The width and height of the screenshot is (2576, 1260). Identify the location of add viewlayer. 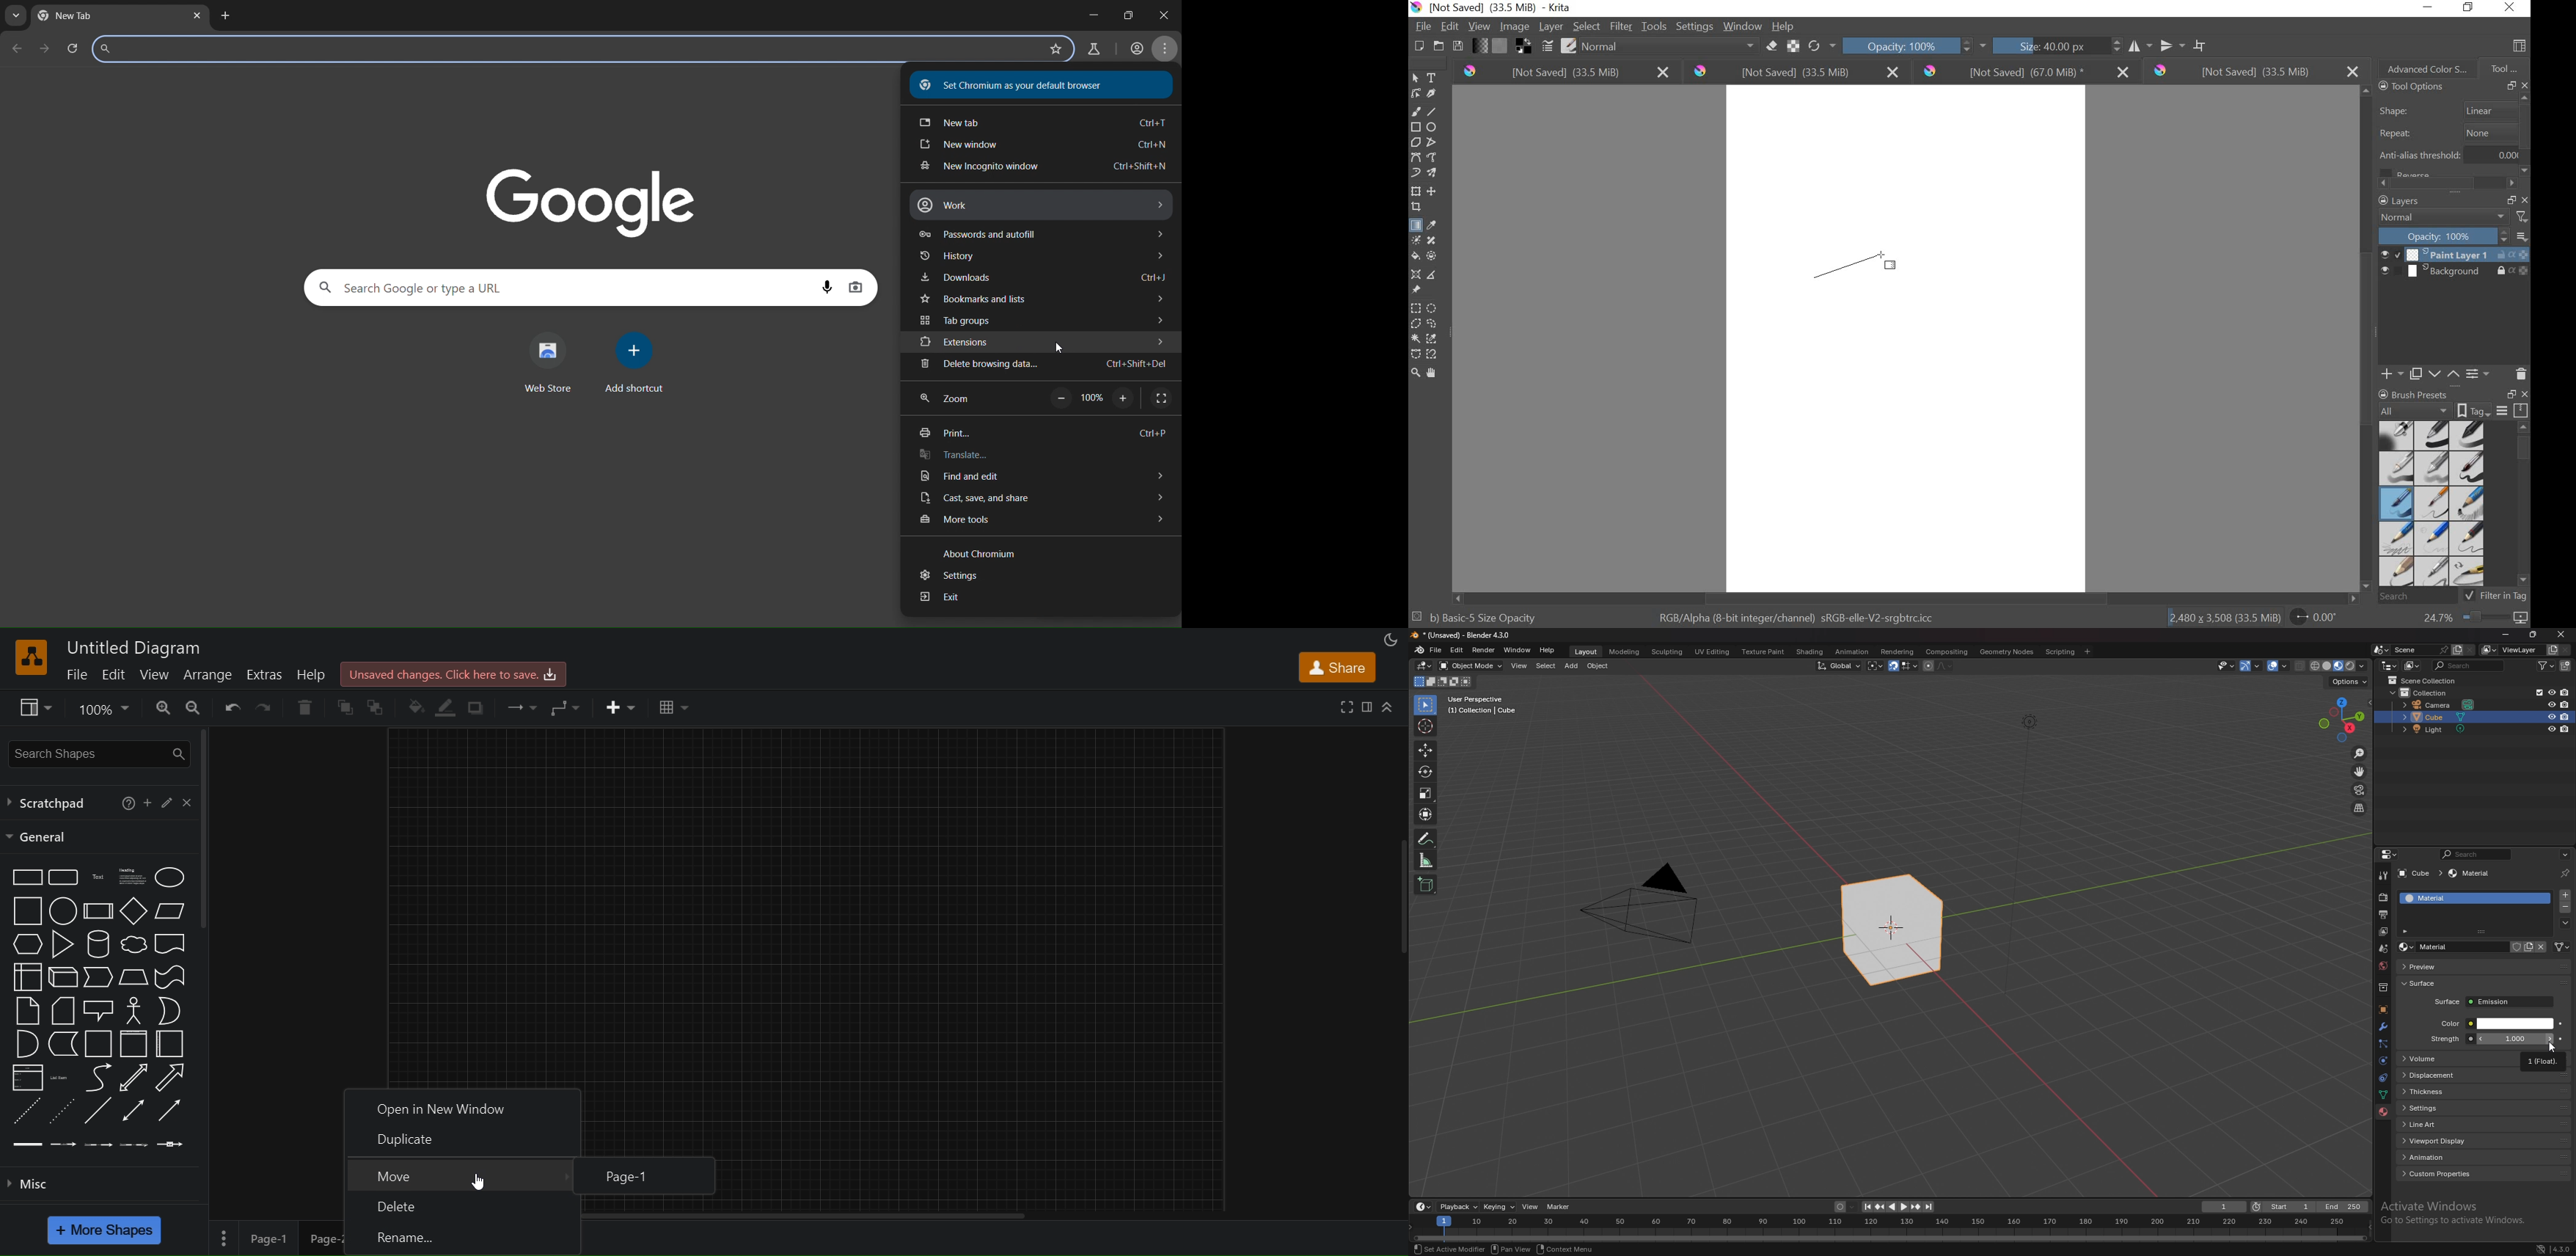
(2553, 649).